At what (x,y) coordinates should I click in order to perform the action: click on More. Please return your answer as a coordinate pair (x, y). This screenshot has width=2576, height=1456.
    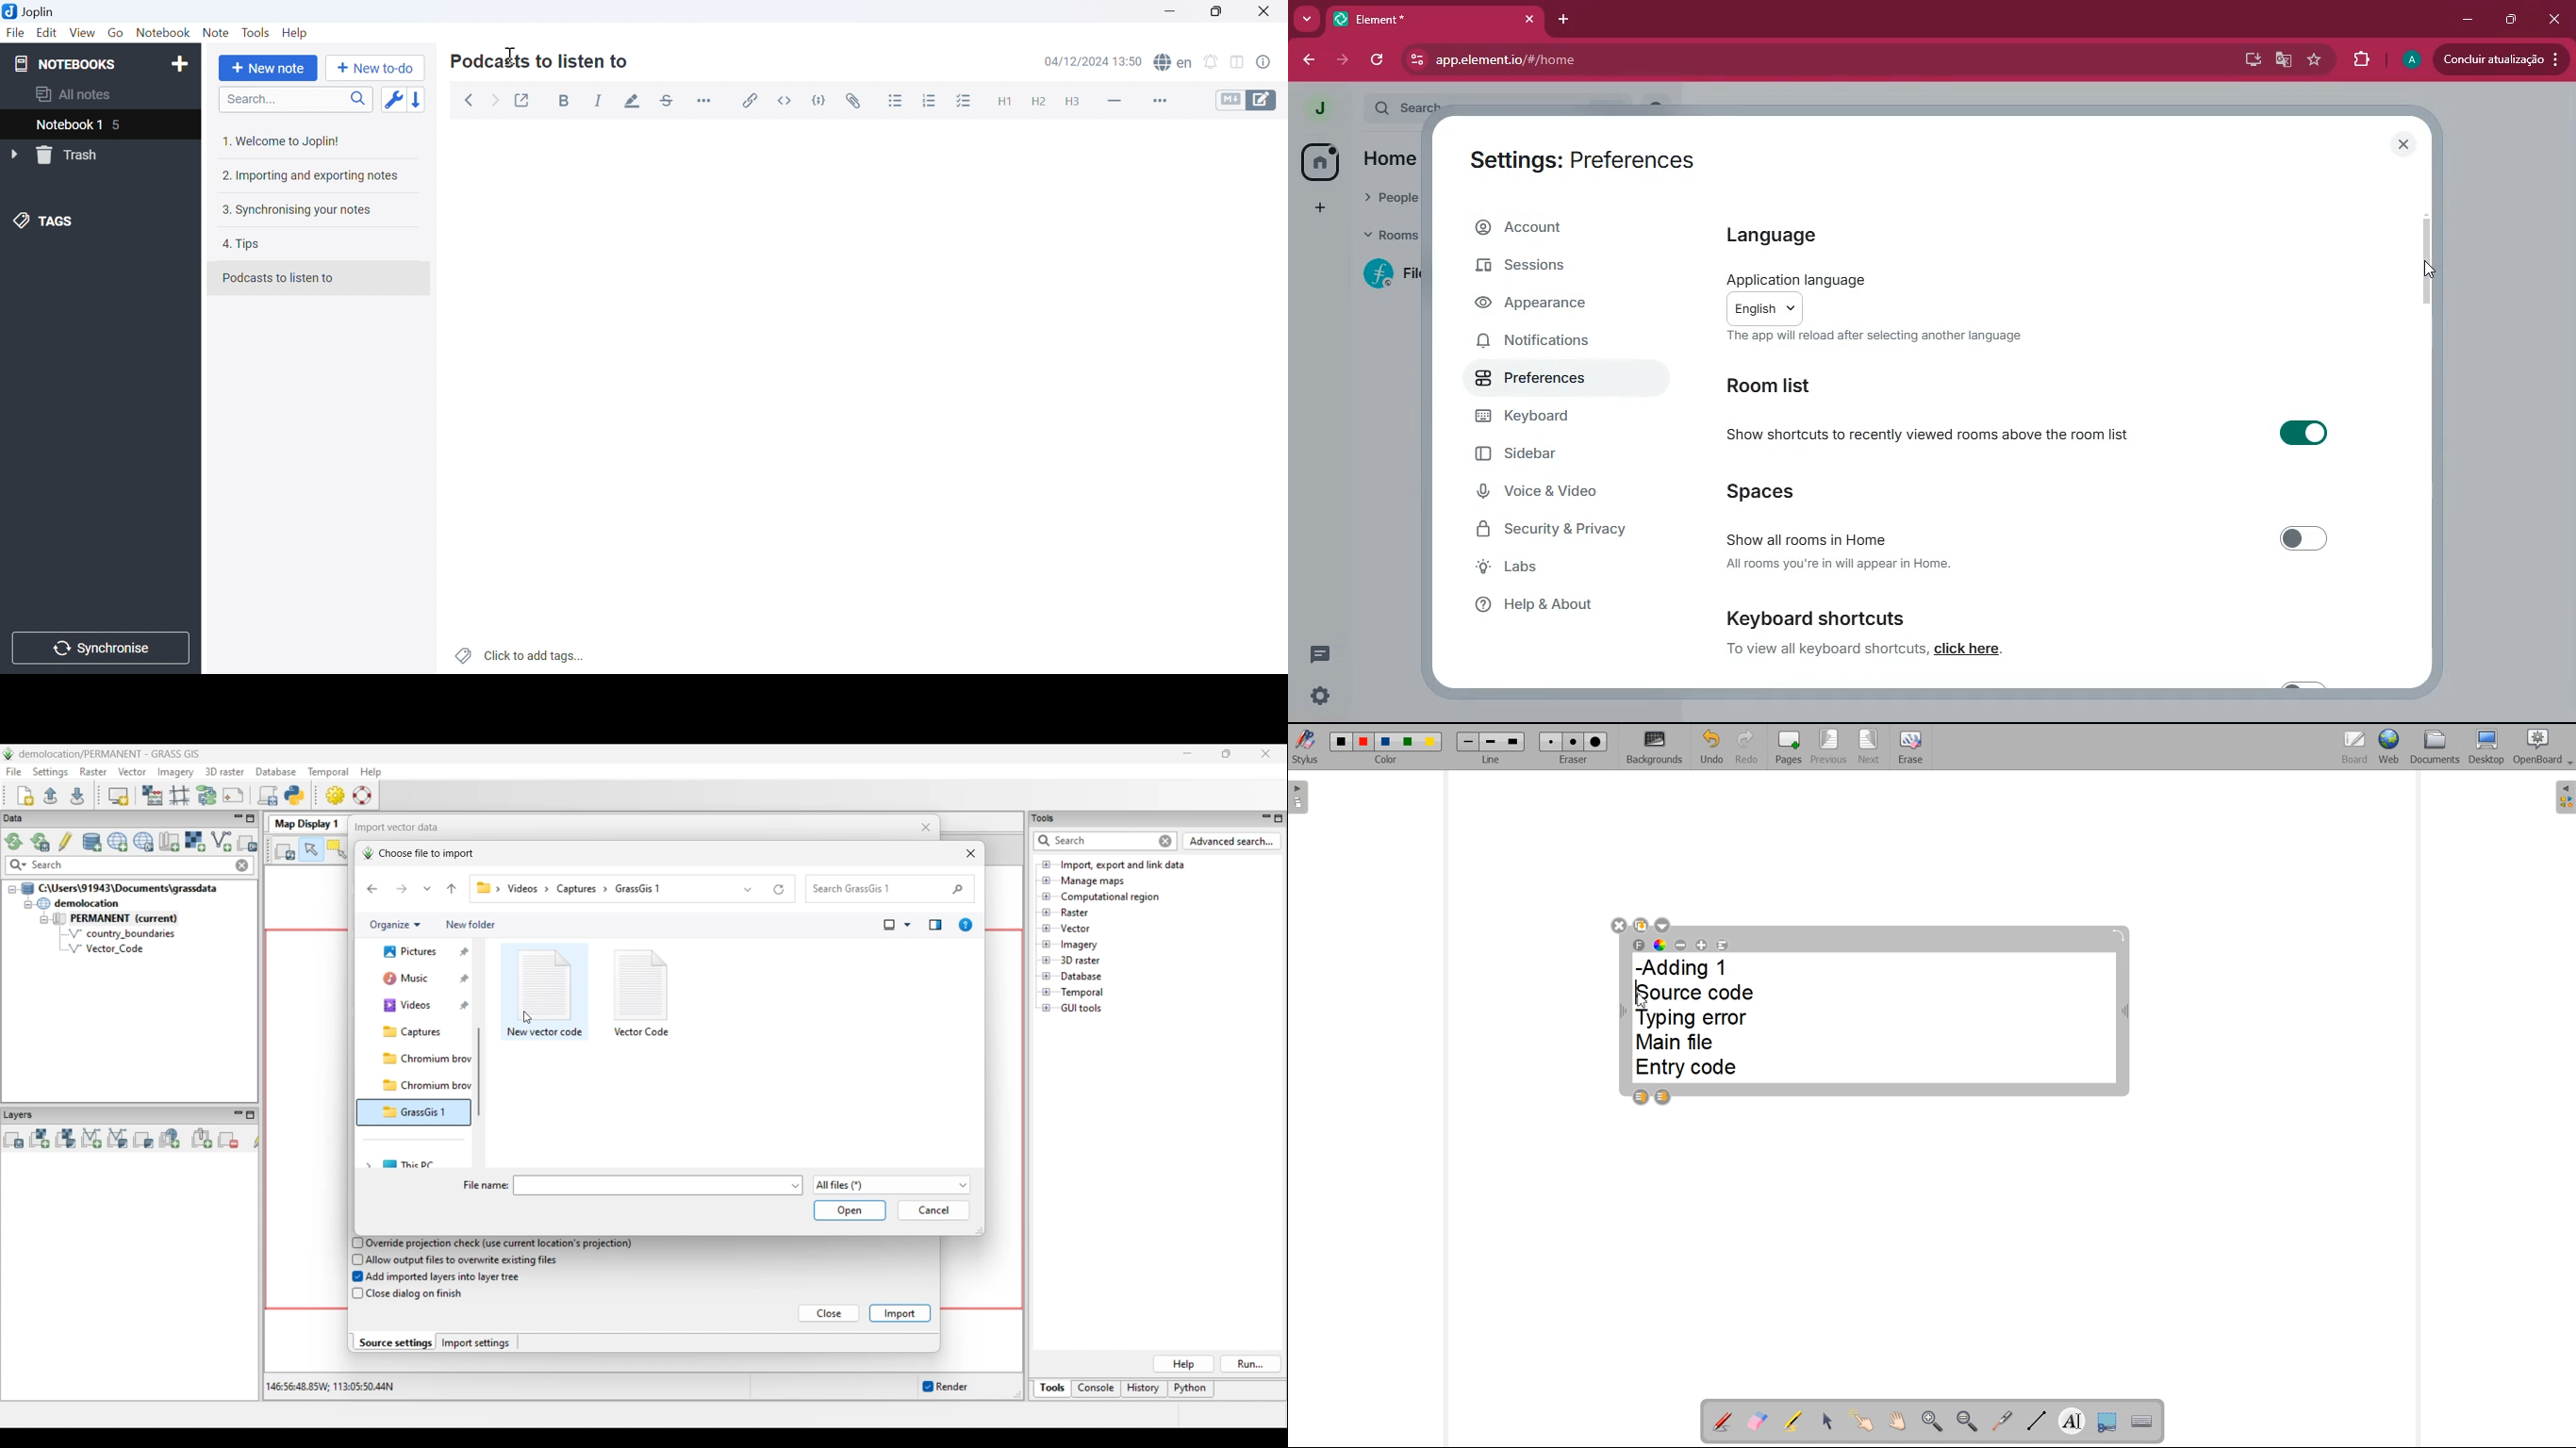
    Looking at the image, I should click on (1158, 100).